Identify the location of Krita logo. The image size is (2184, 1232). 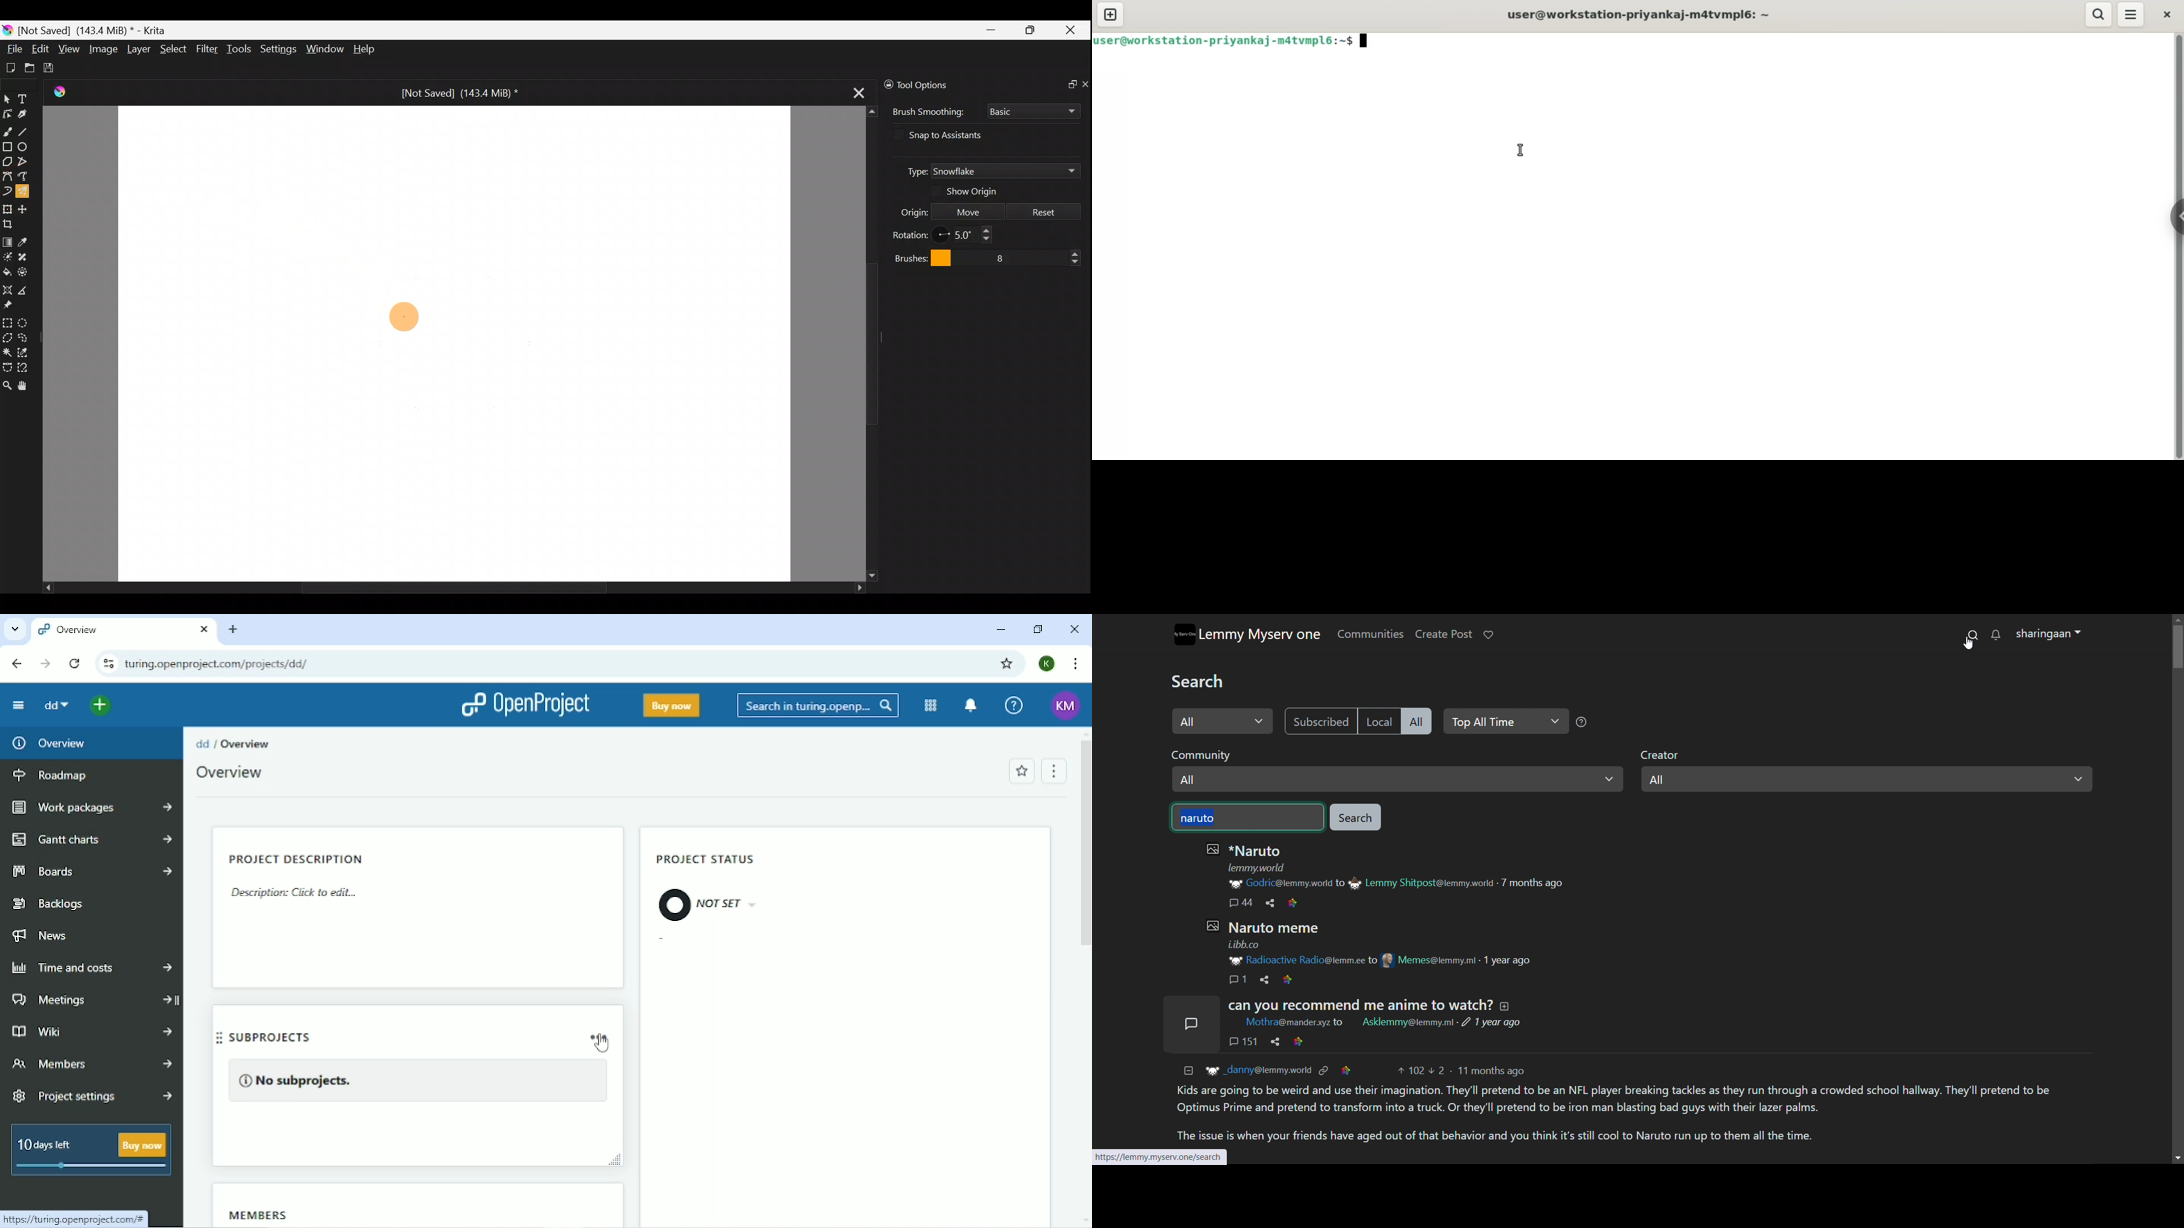
(7, 31).